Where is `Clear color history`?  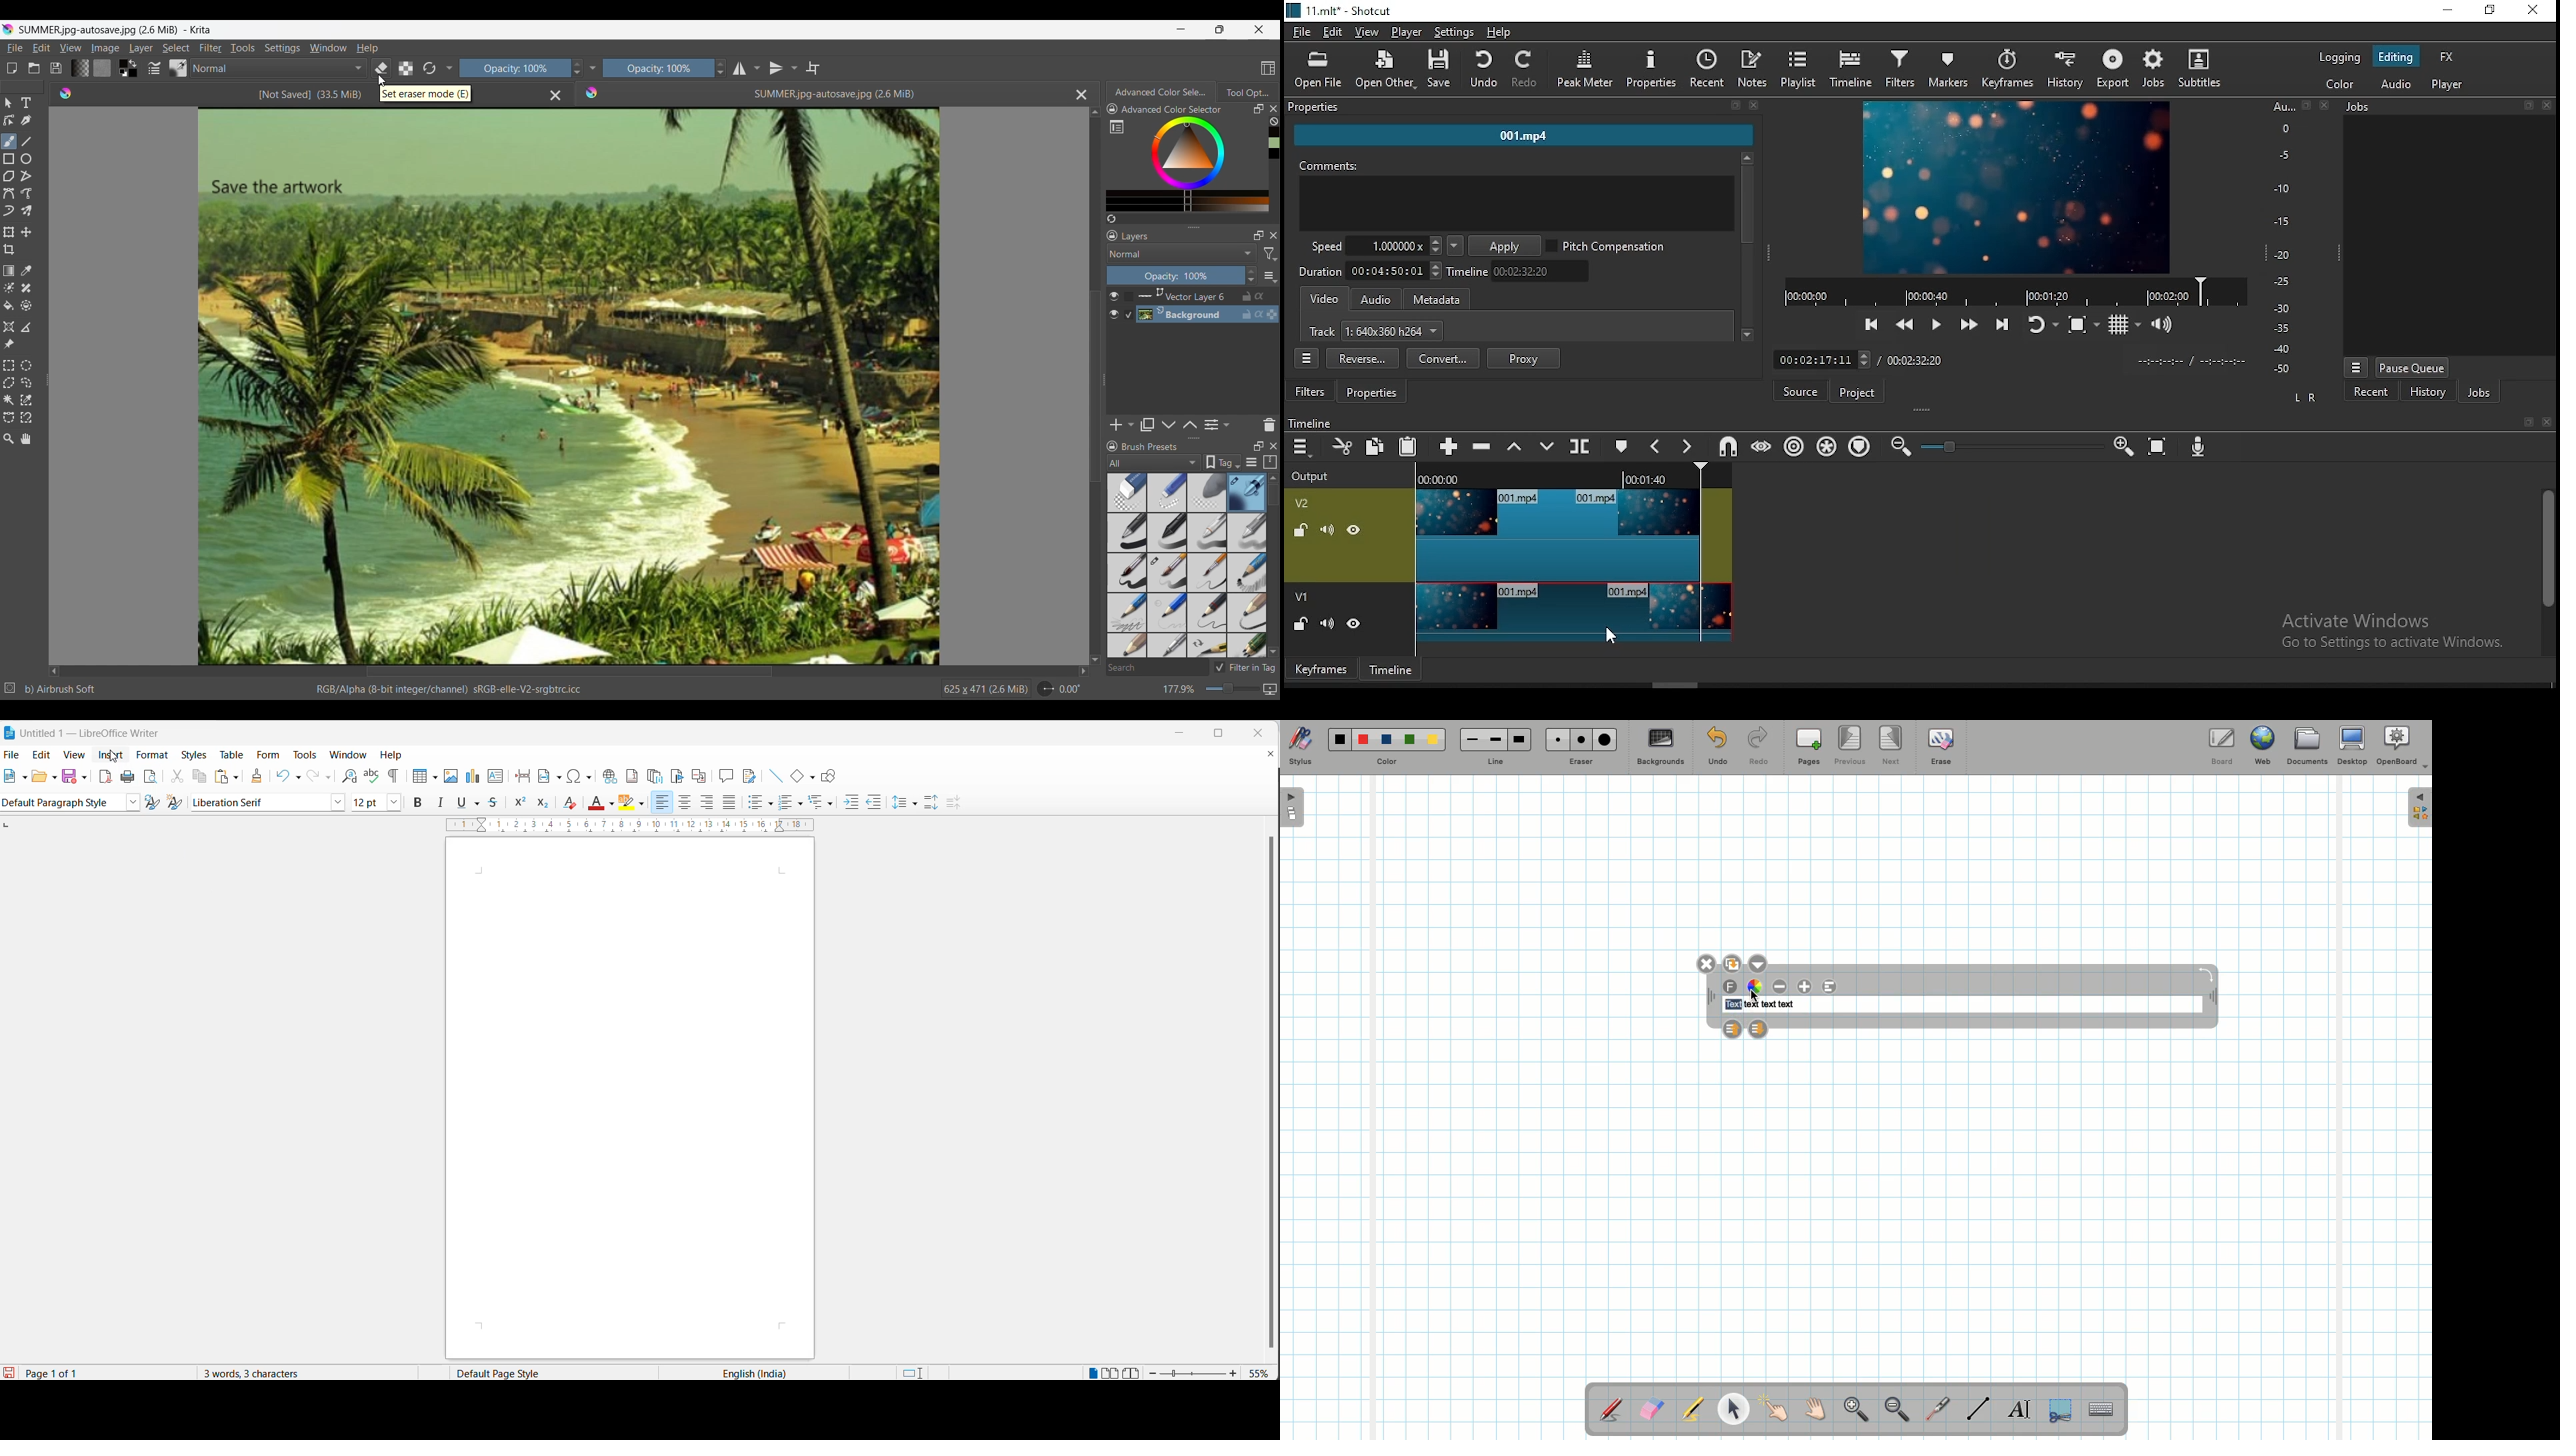
Clear color history is located at coordinates (1273, 121).